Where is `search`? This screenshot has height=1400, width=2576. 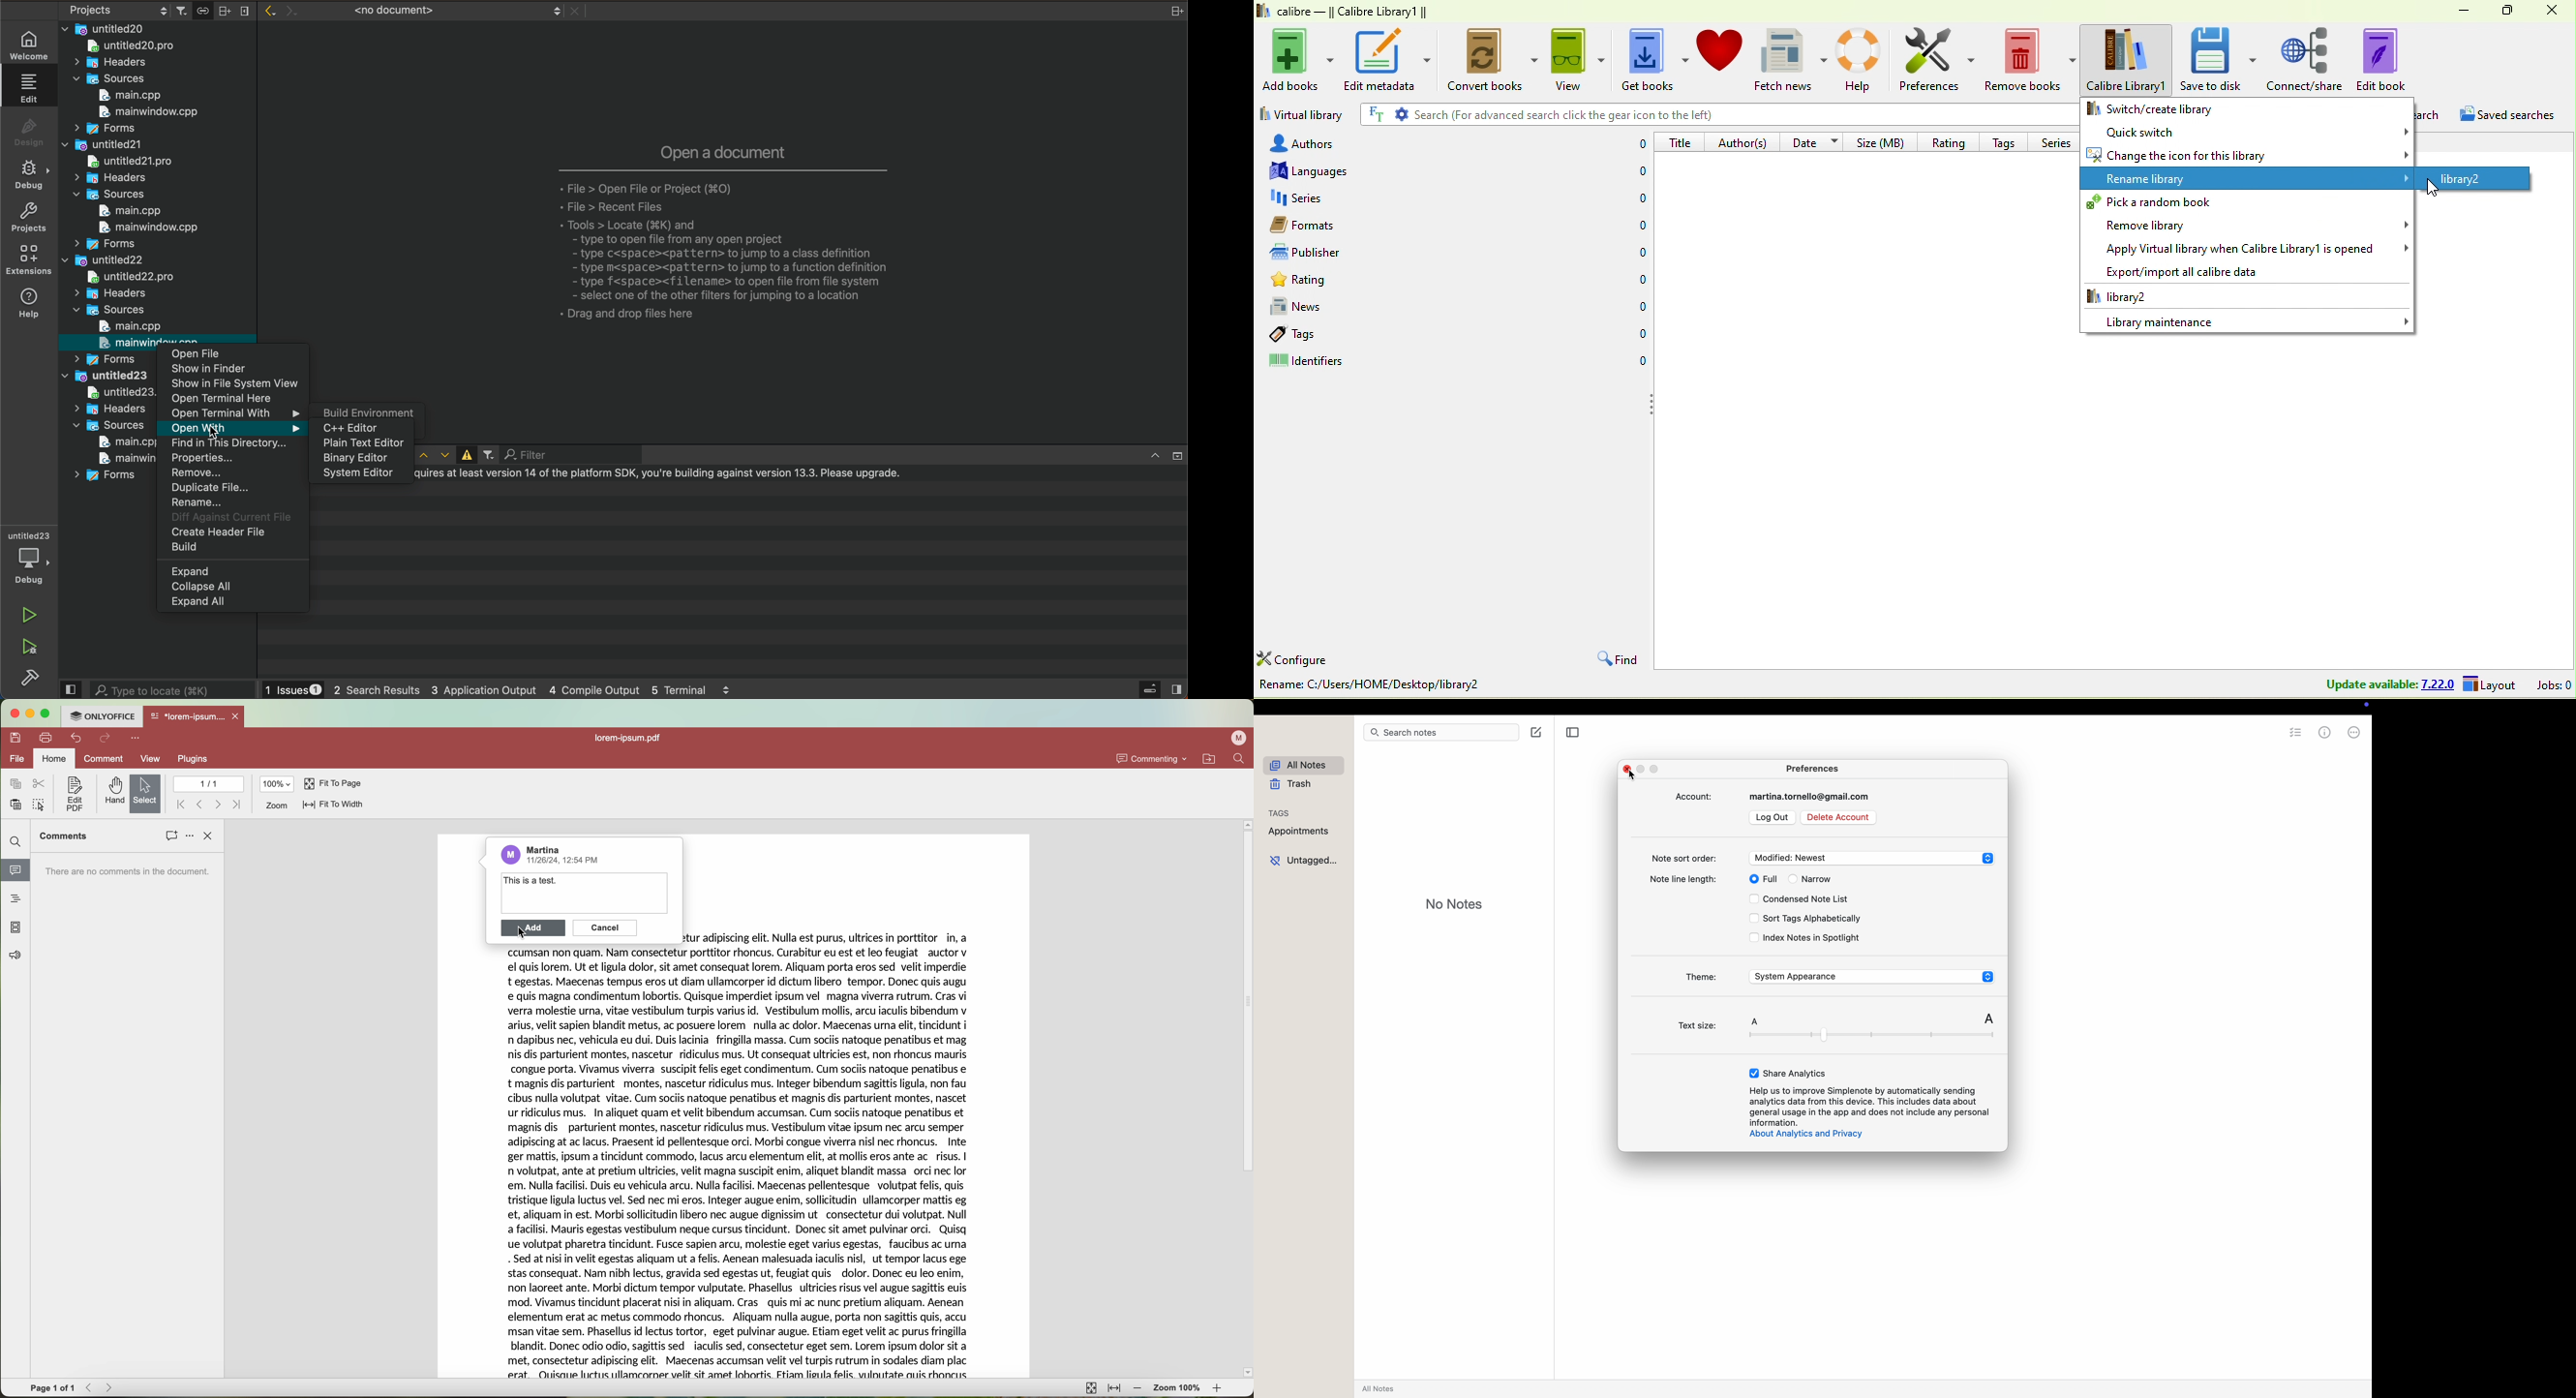 search is located at coordinates (1243, 758).